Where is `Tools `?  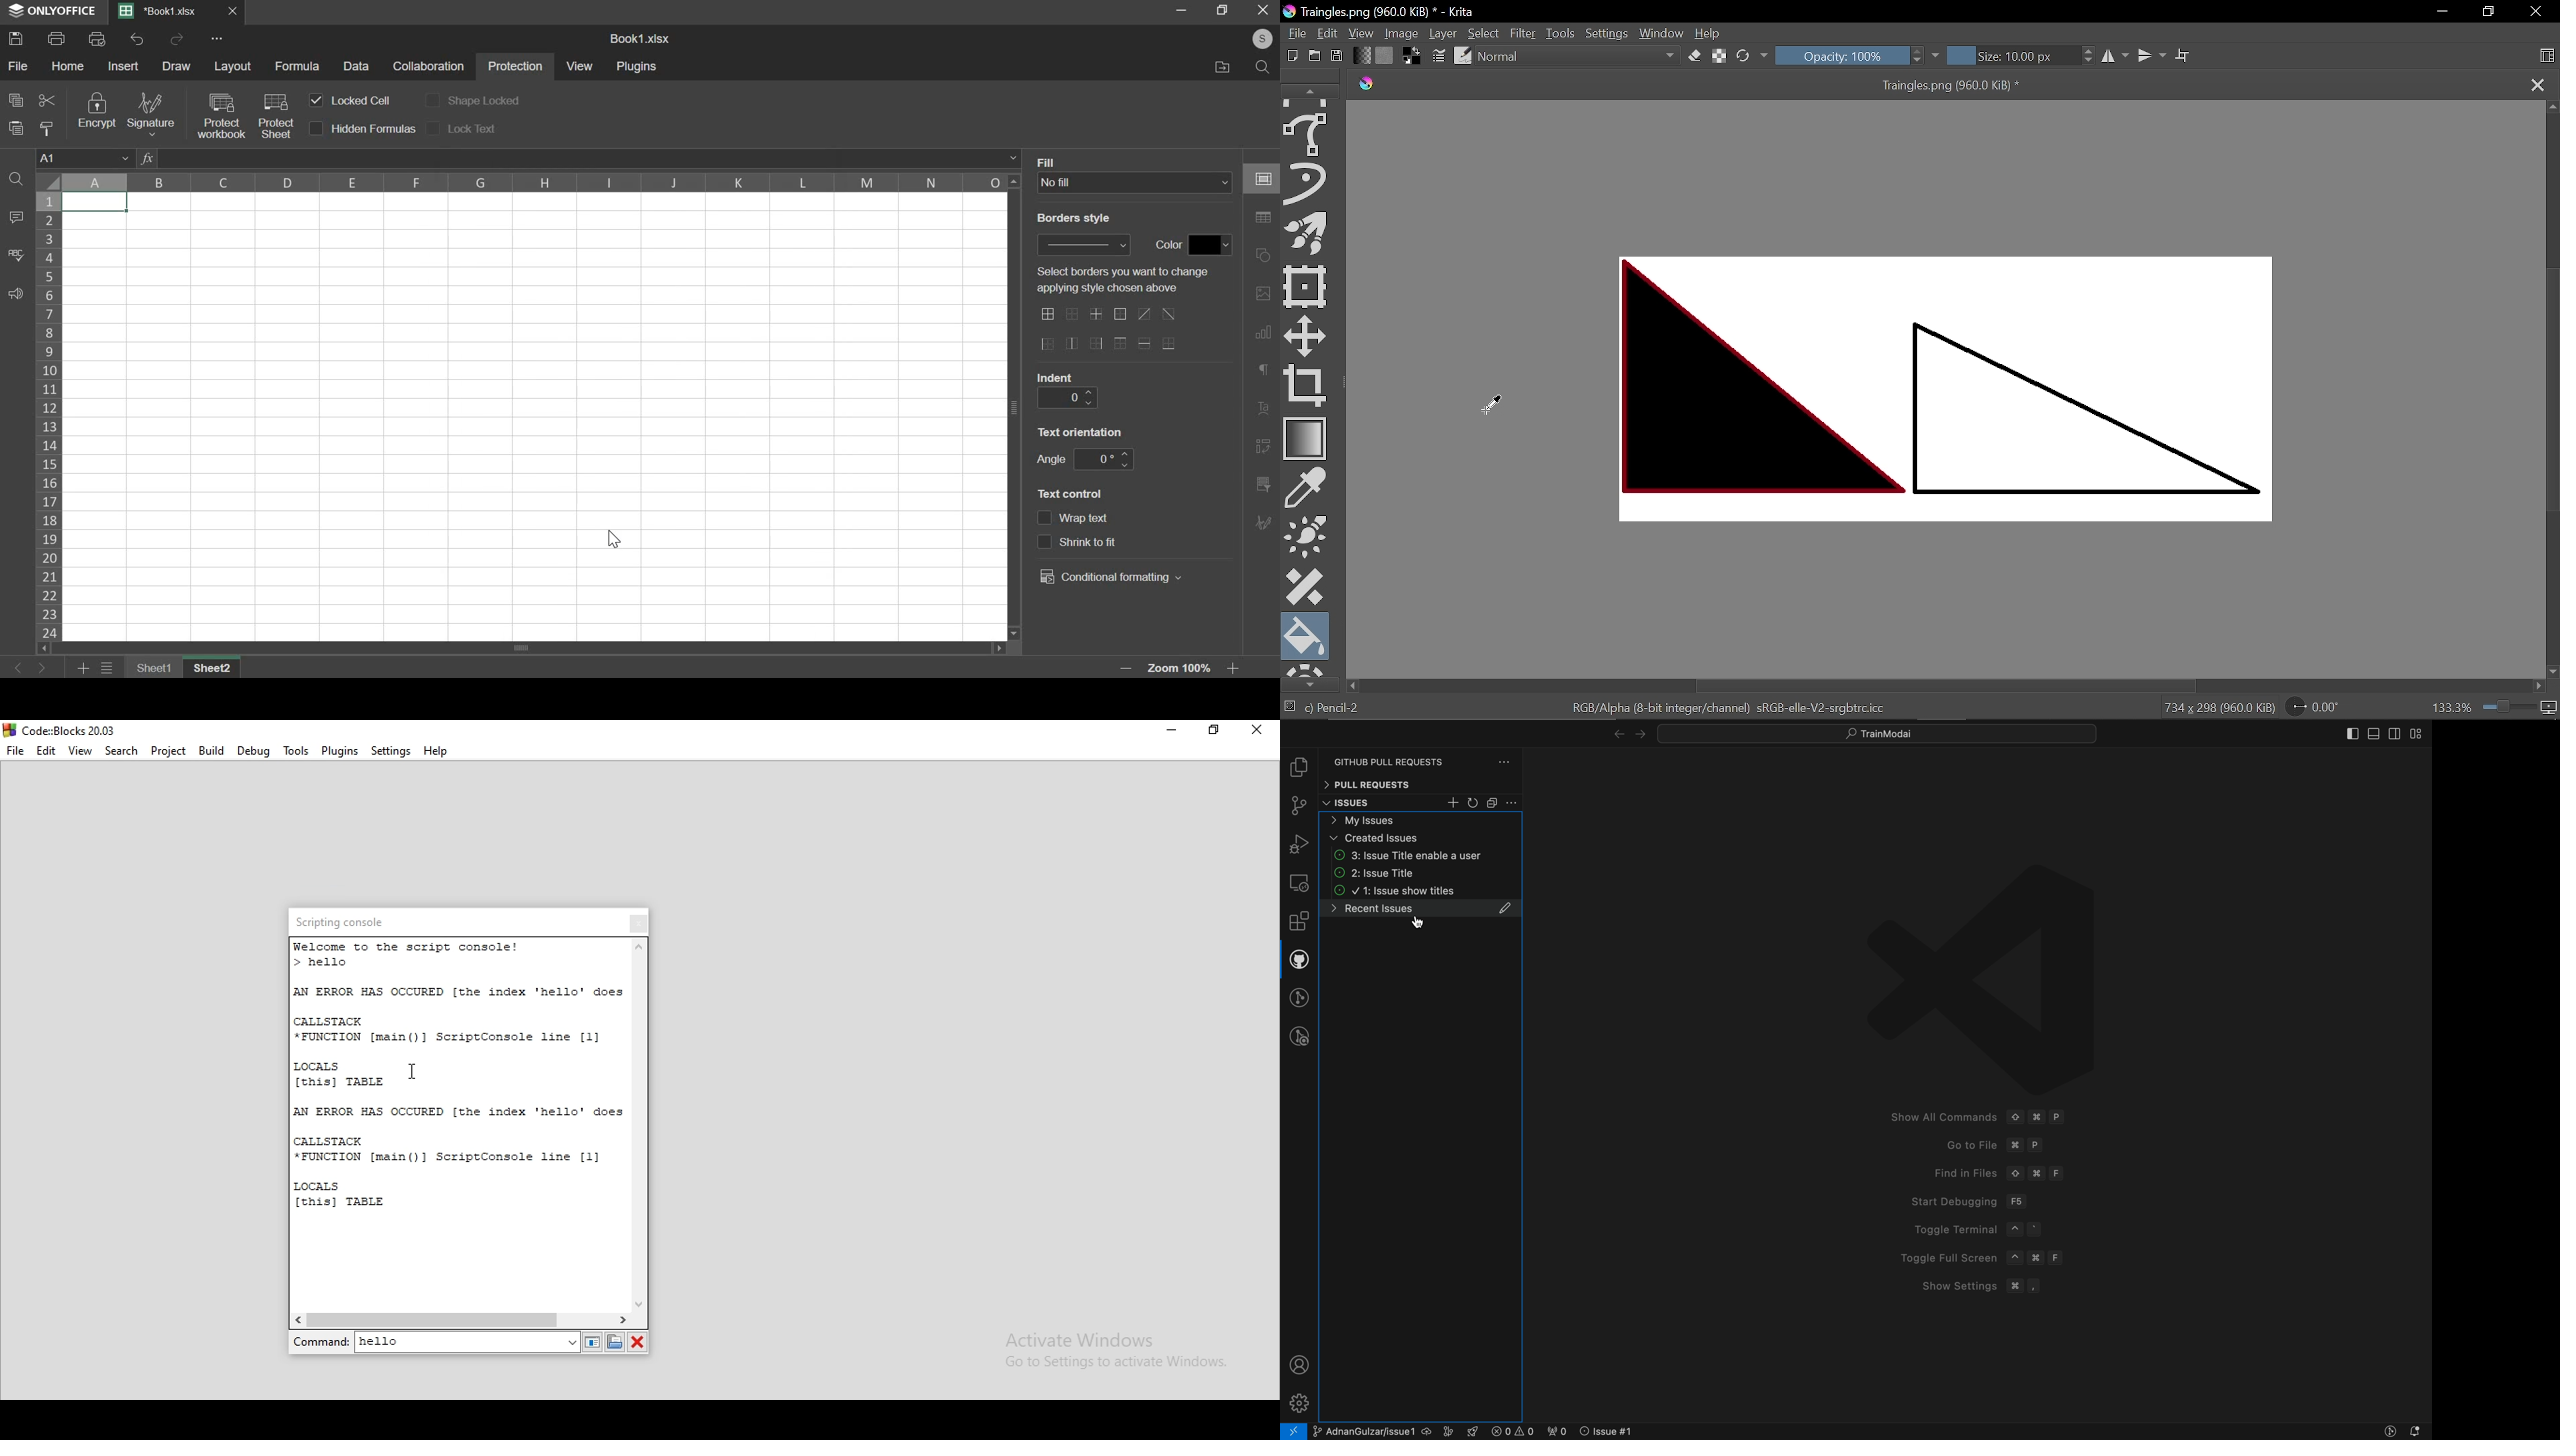 Tools  is located at coordinates (295, 750).